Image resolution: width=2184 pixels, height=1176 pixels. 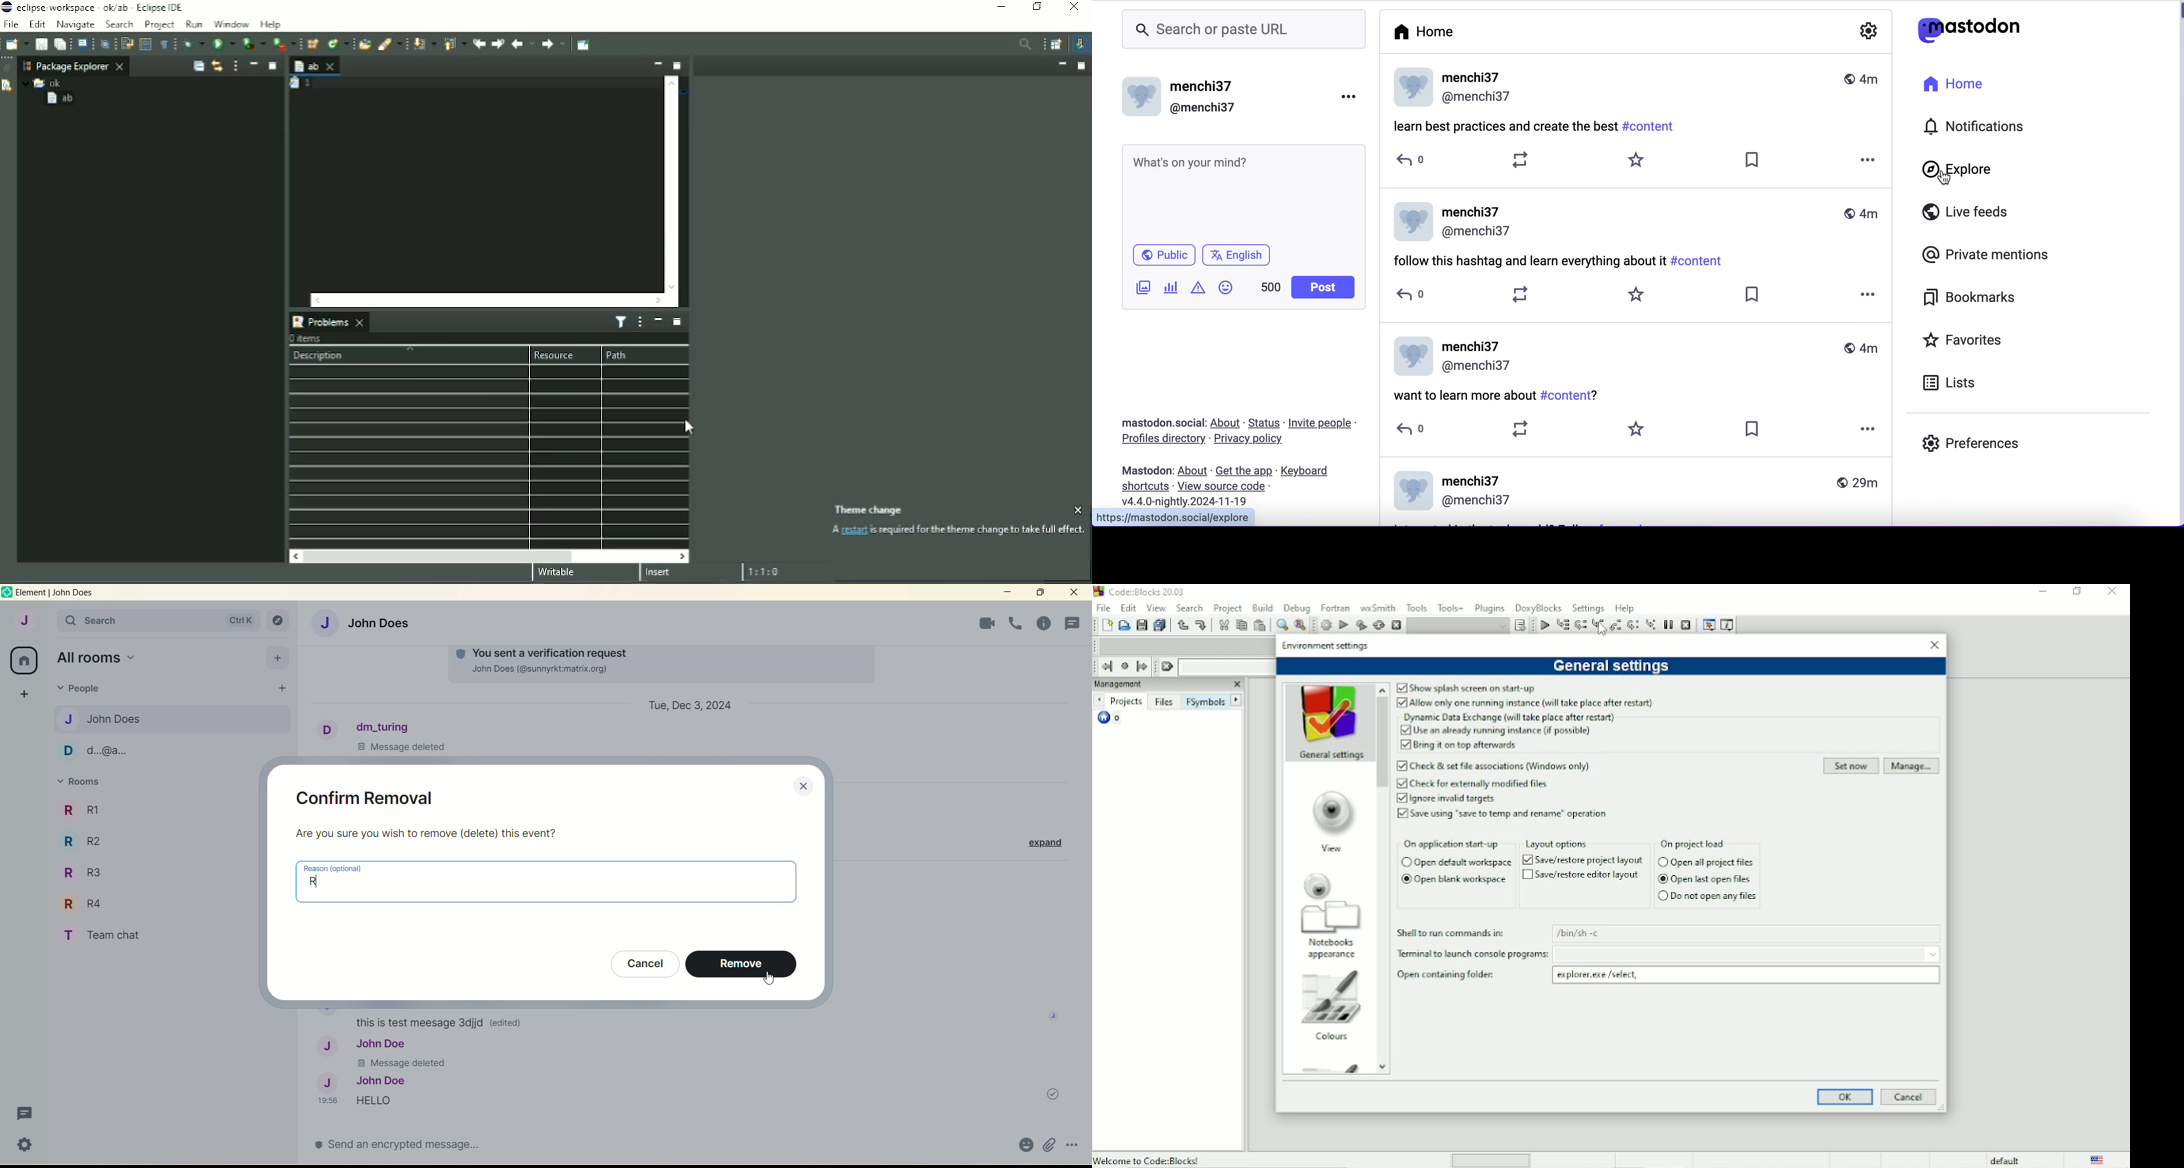 What do you see at coordinates (1635, 221) in the screenshot?
I see `user` at bounding box center [1635, 221].